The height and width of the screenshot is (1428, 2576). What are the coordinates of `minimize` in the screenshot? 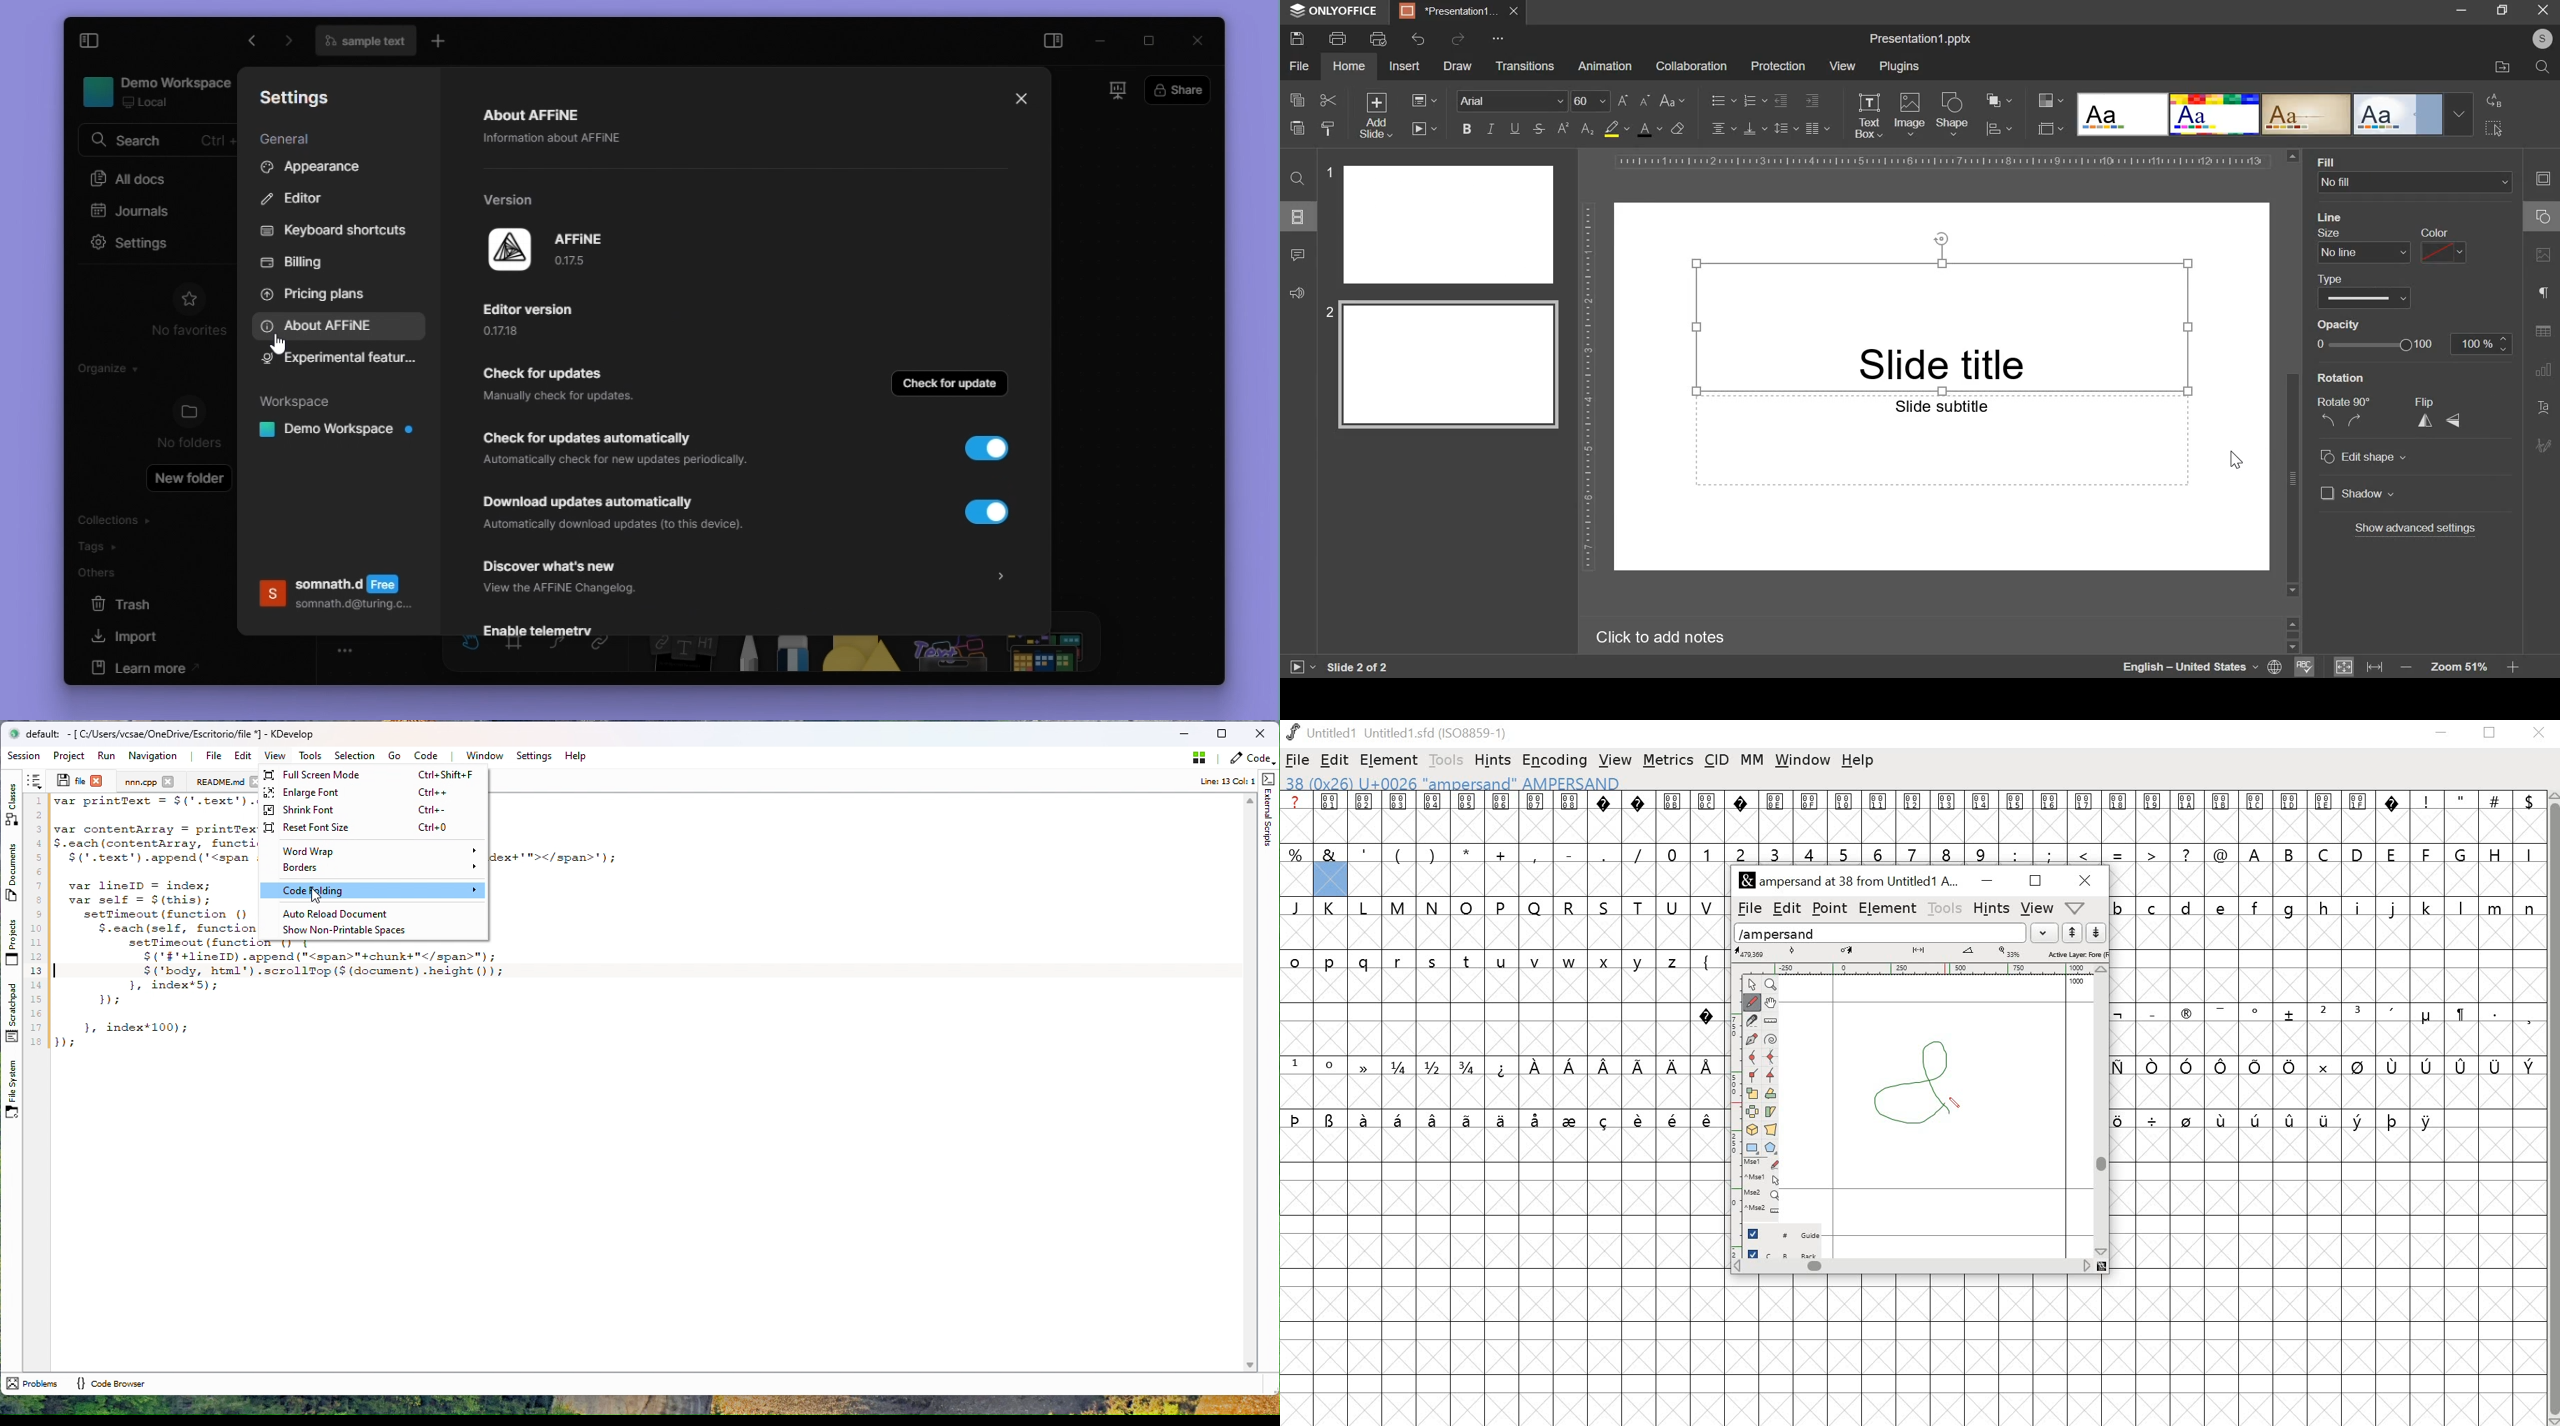 It's located at (1108, 41).